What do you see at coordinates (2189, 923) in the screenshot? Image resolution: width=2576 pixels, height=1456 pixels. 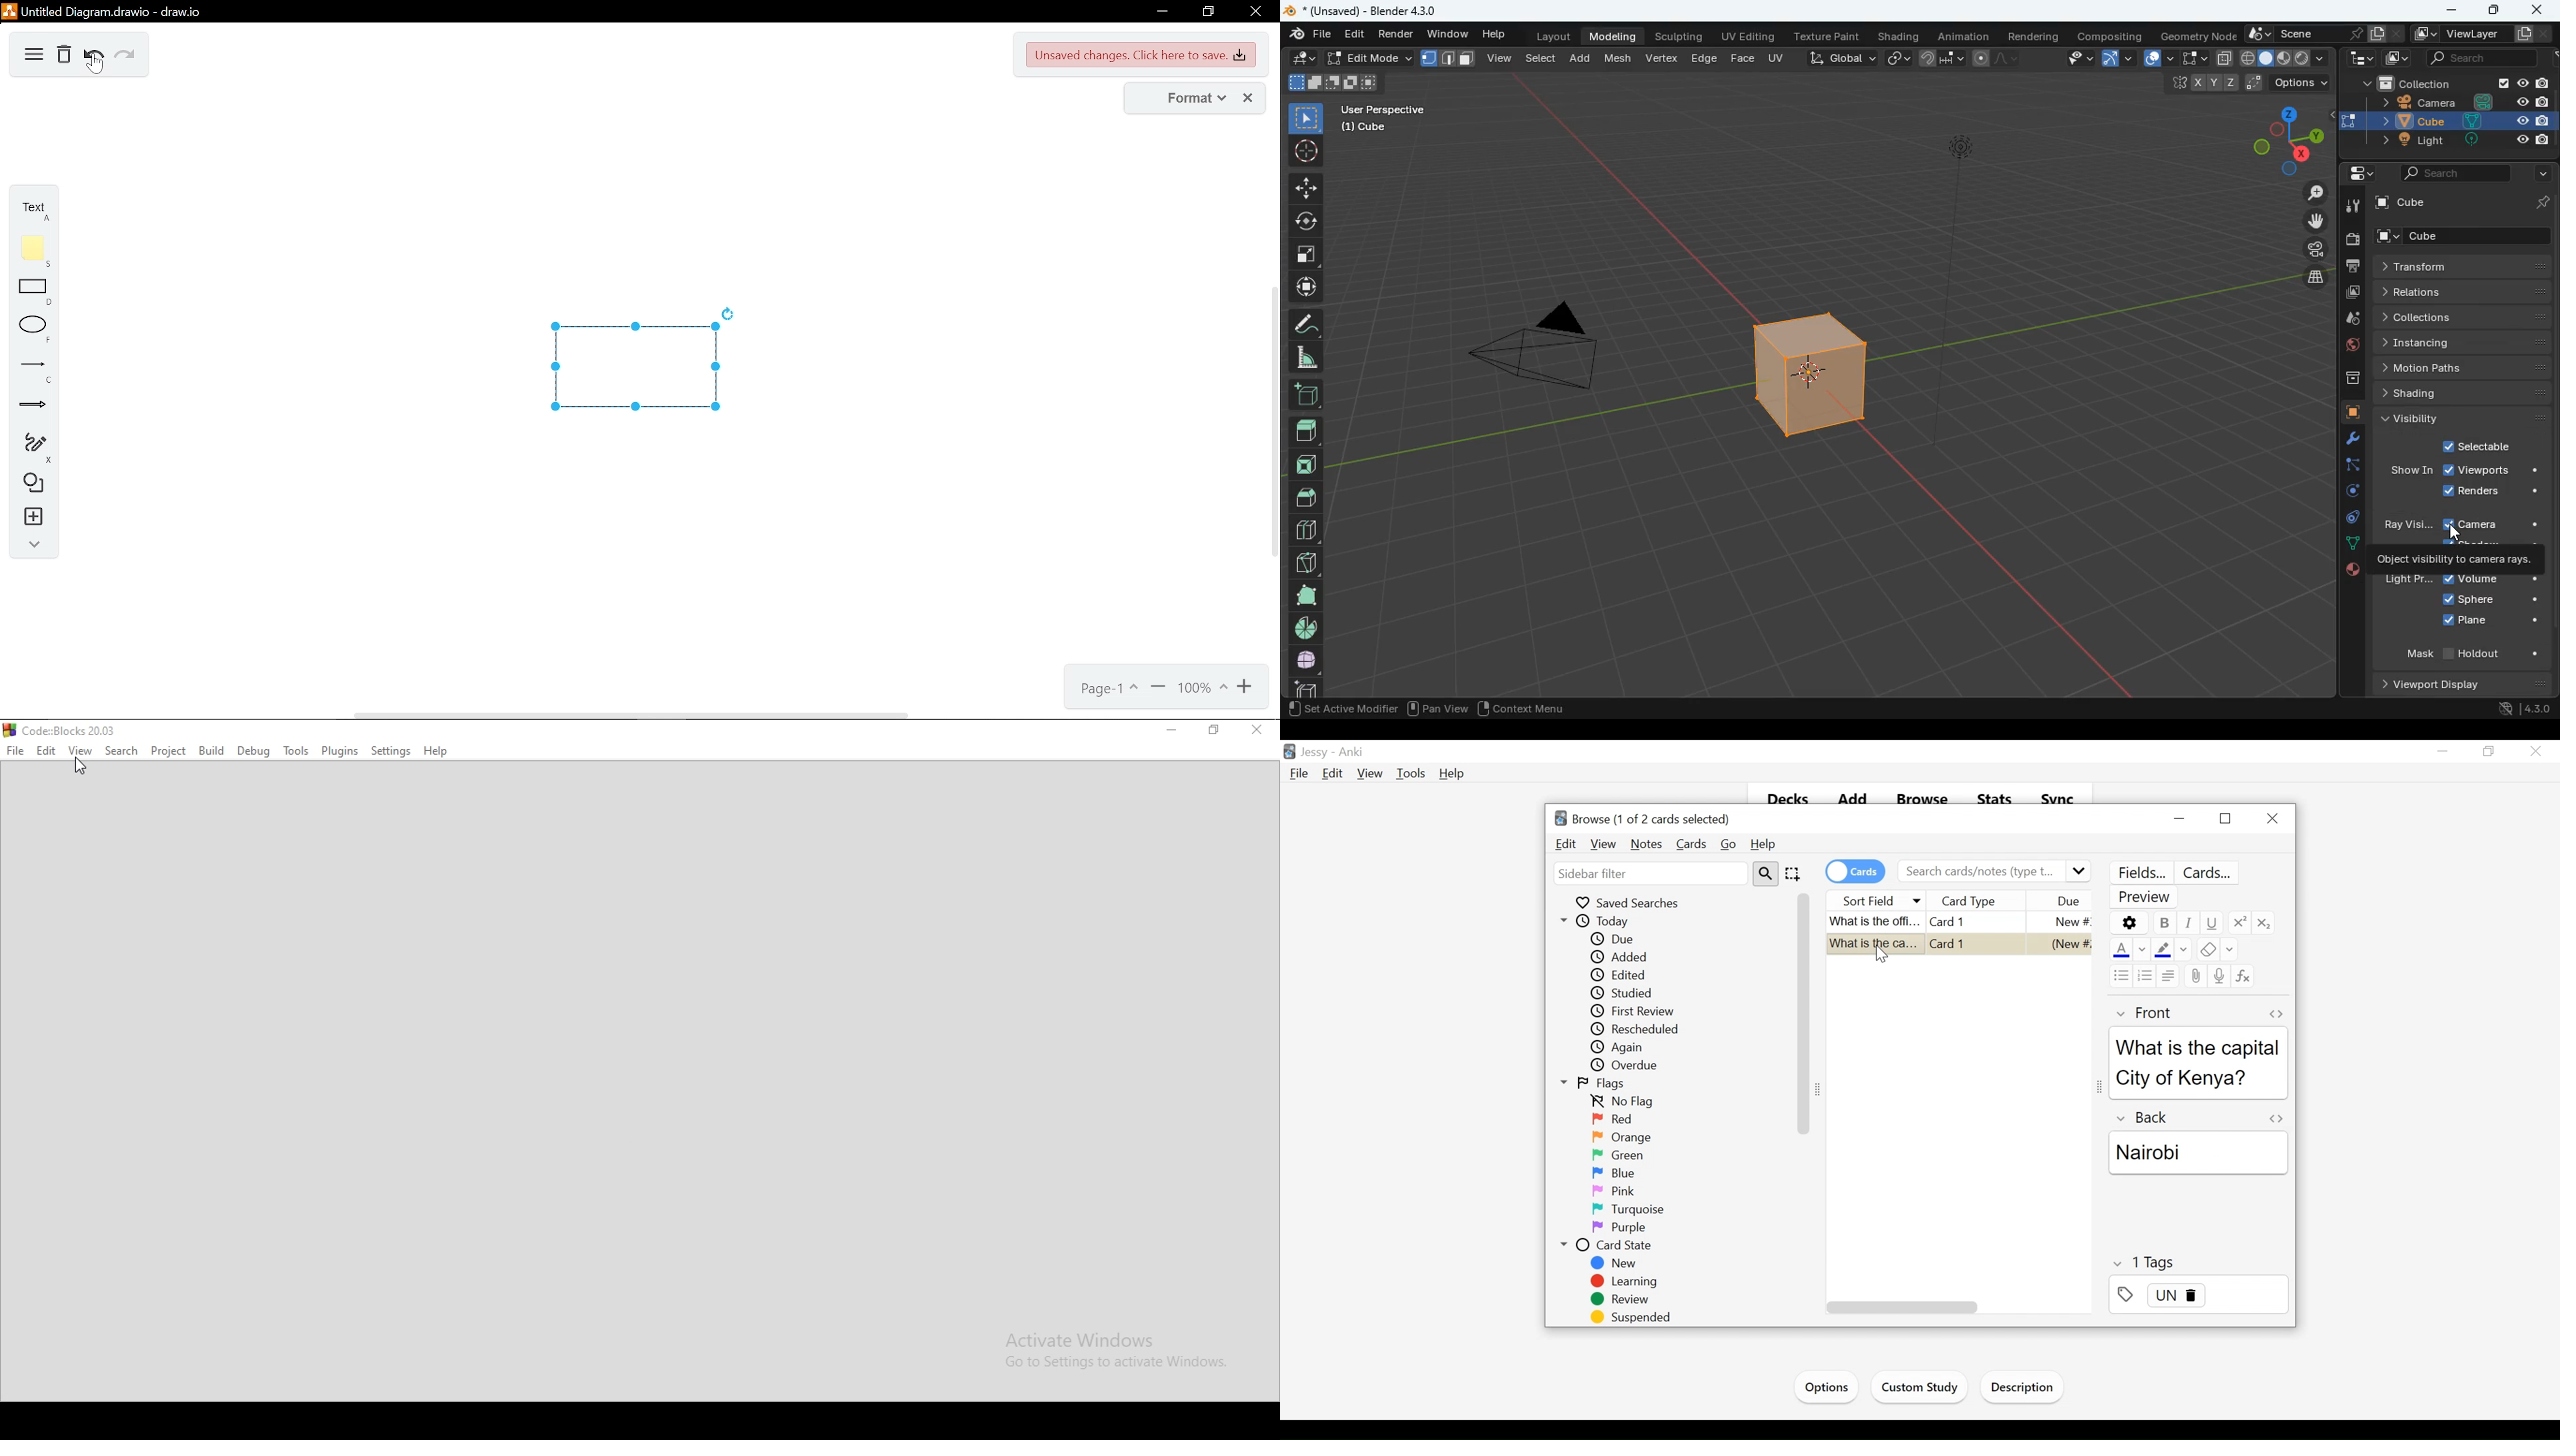 I see `Italics` at bounding box center [2189, 923].